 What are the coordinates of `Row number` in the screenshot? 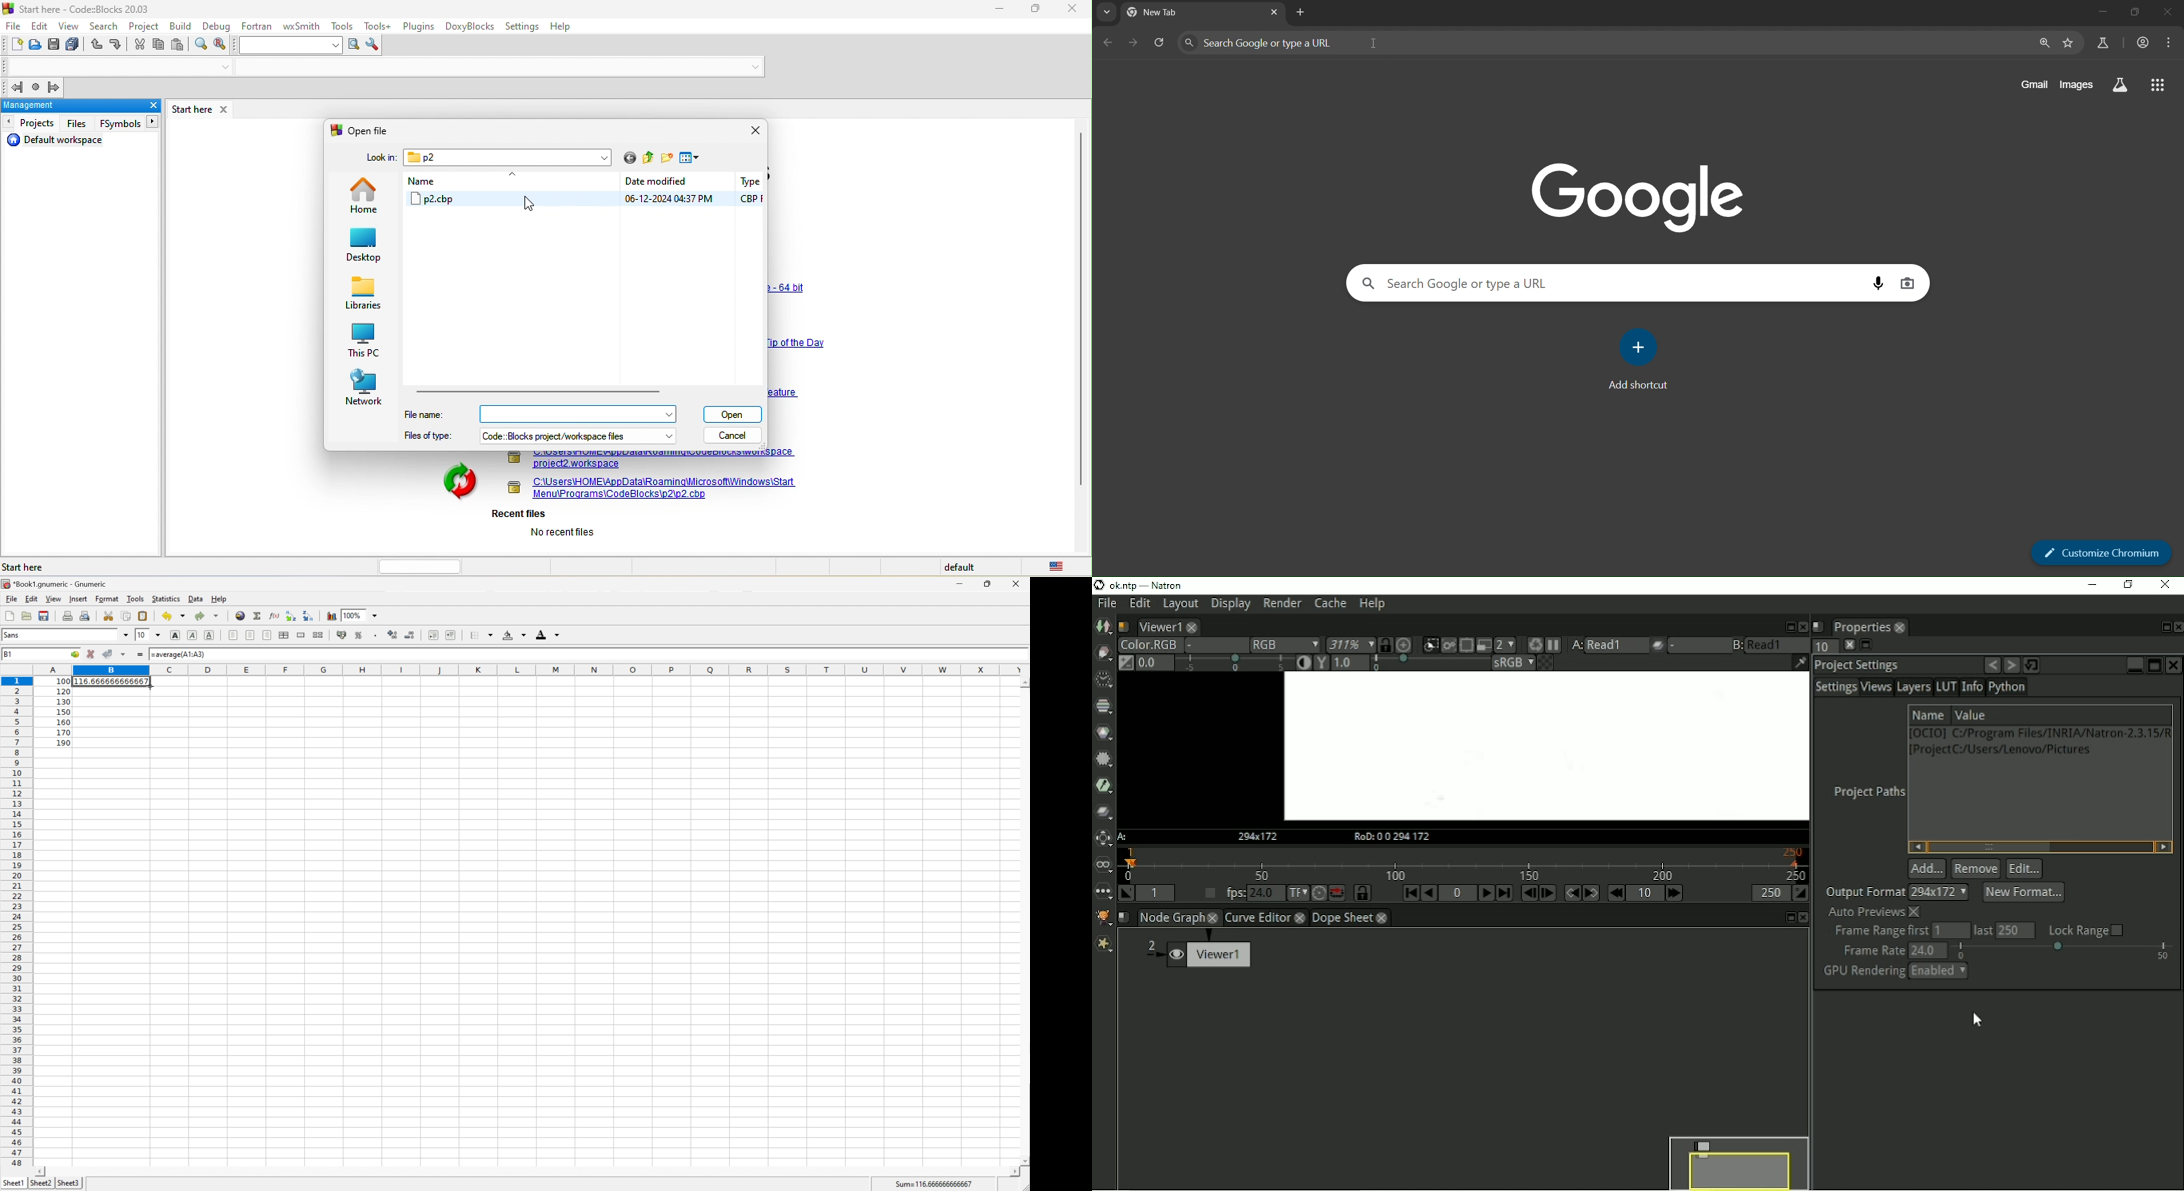 It's located at (16, 922).